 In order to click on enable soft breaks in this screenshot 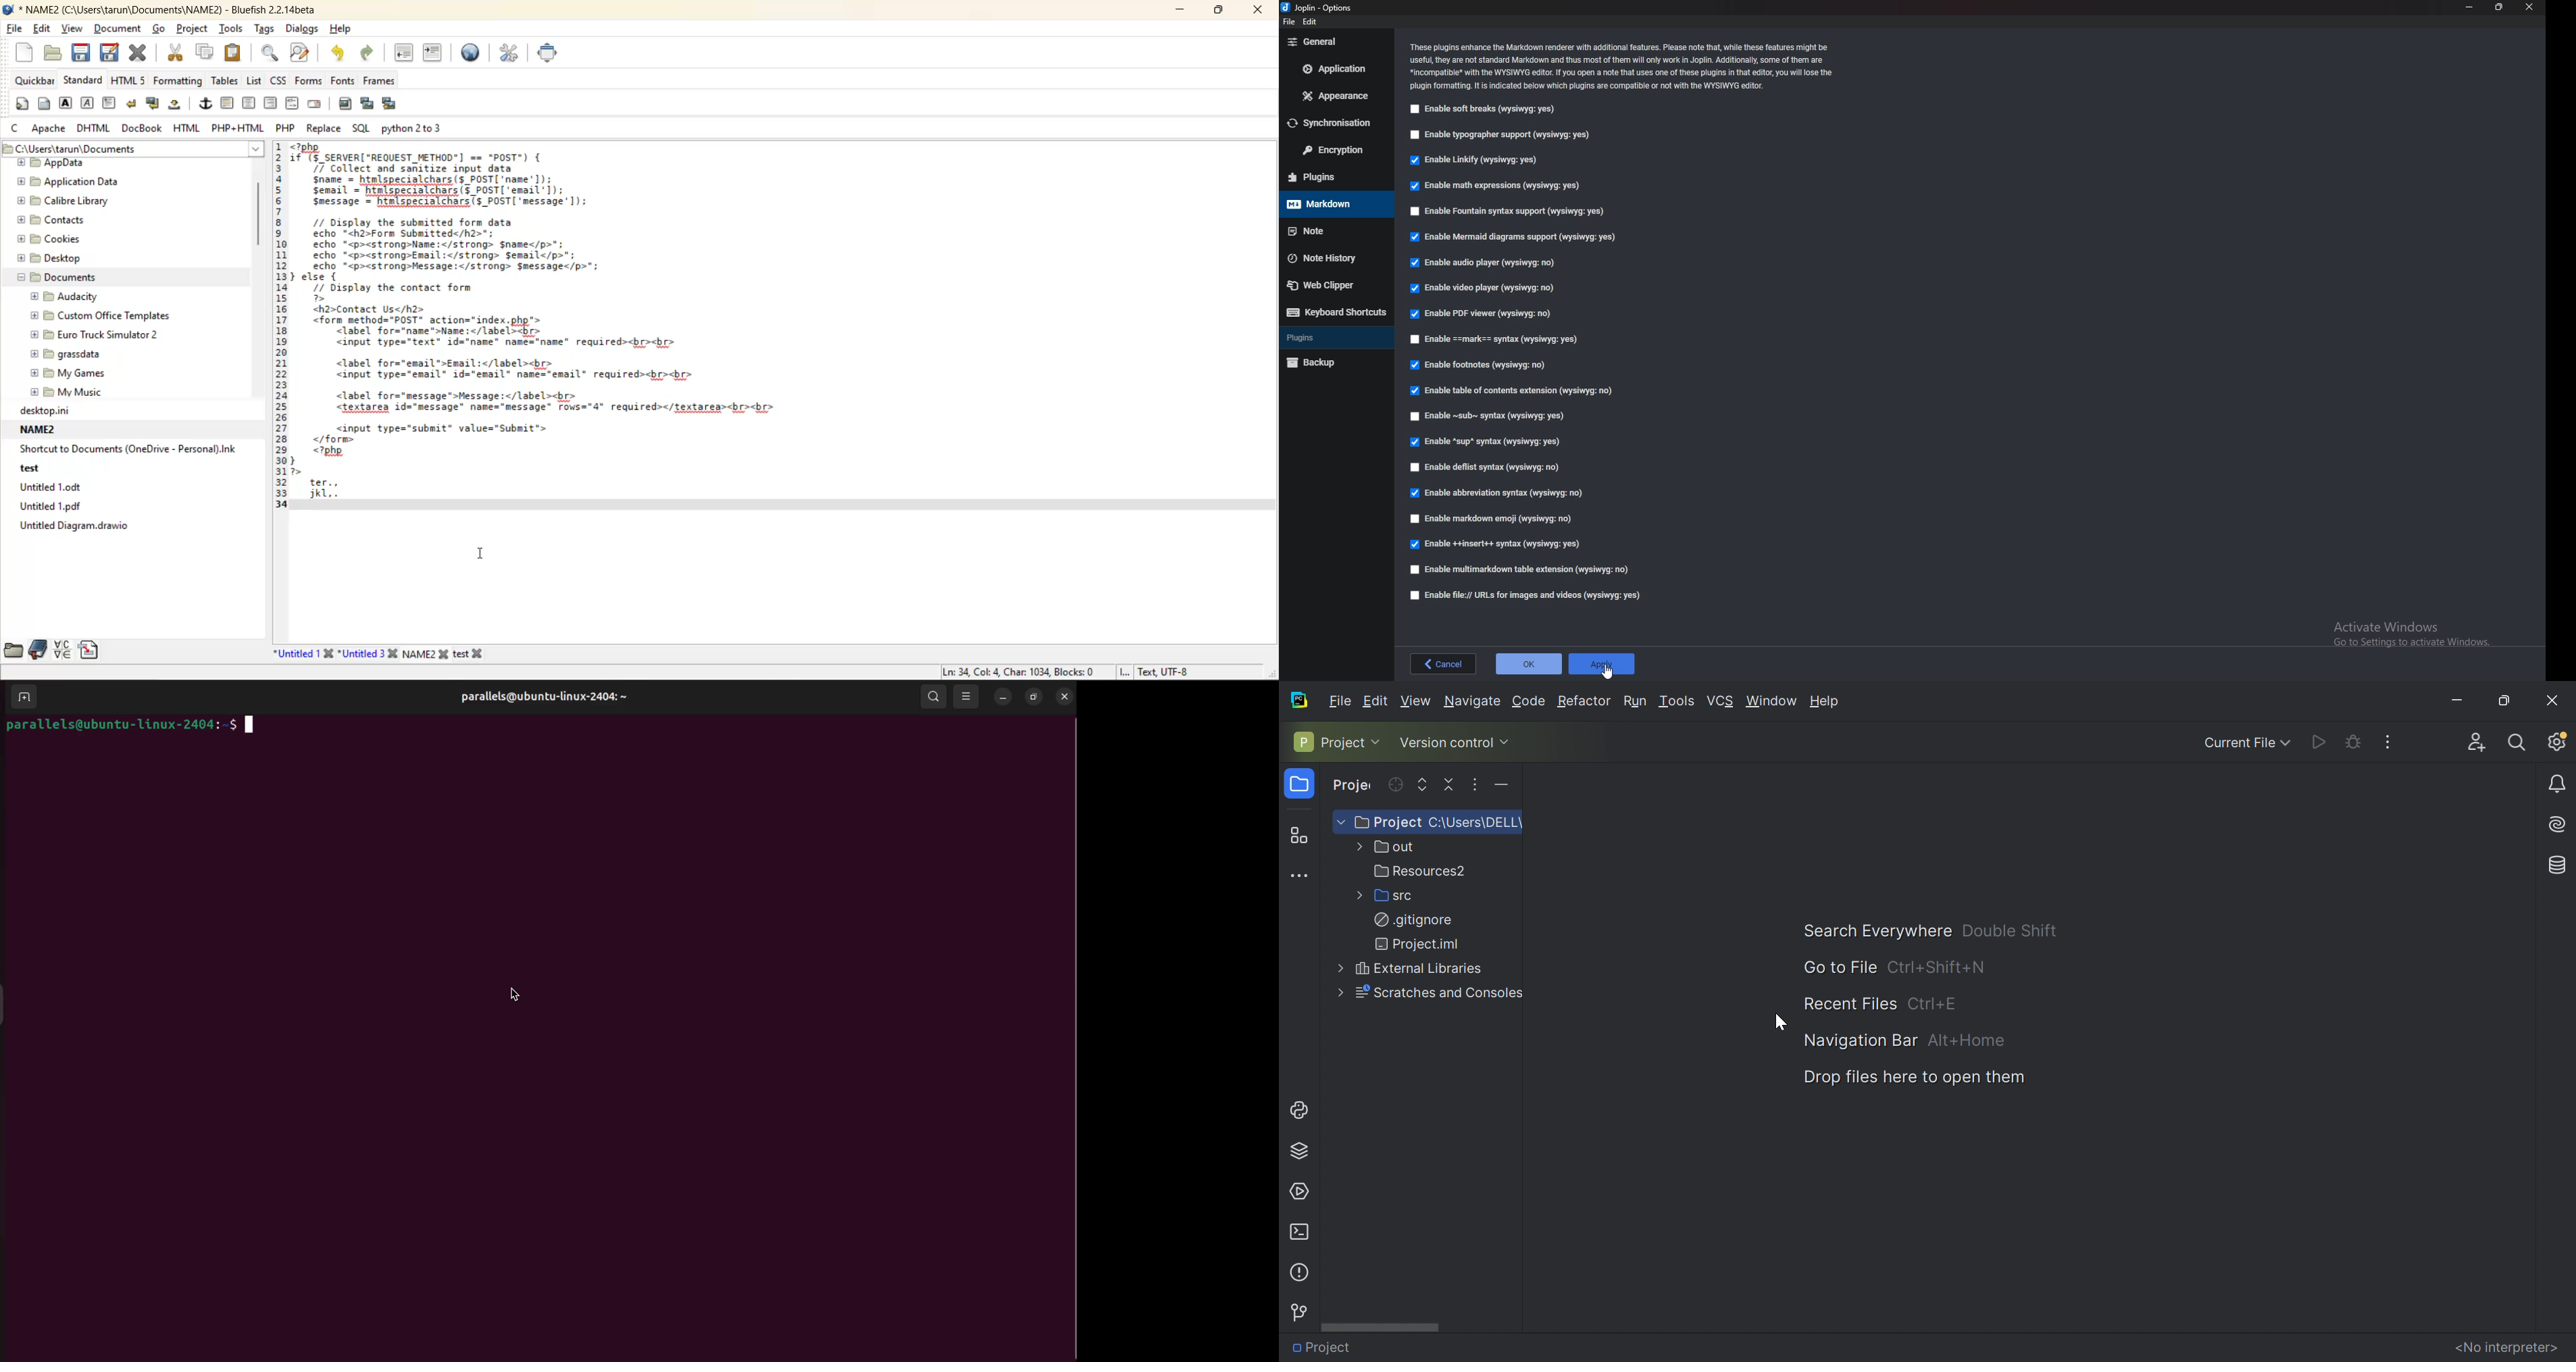, I will do `click(1485, 110)`.